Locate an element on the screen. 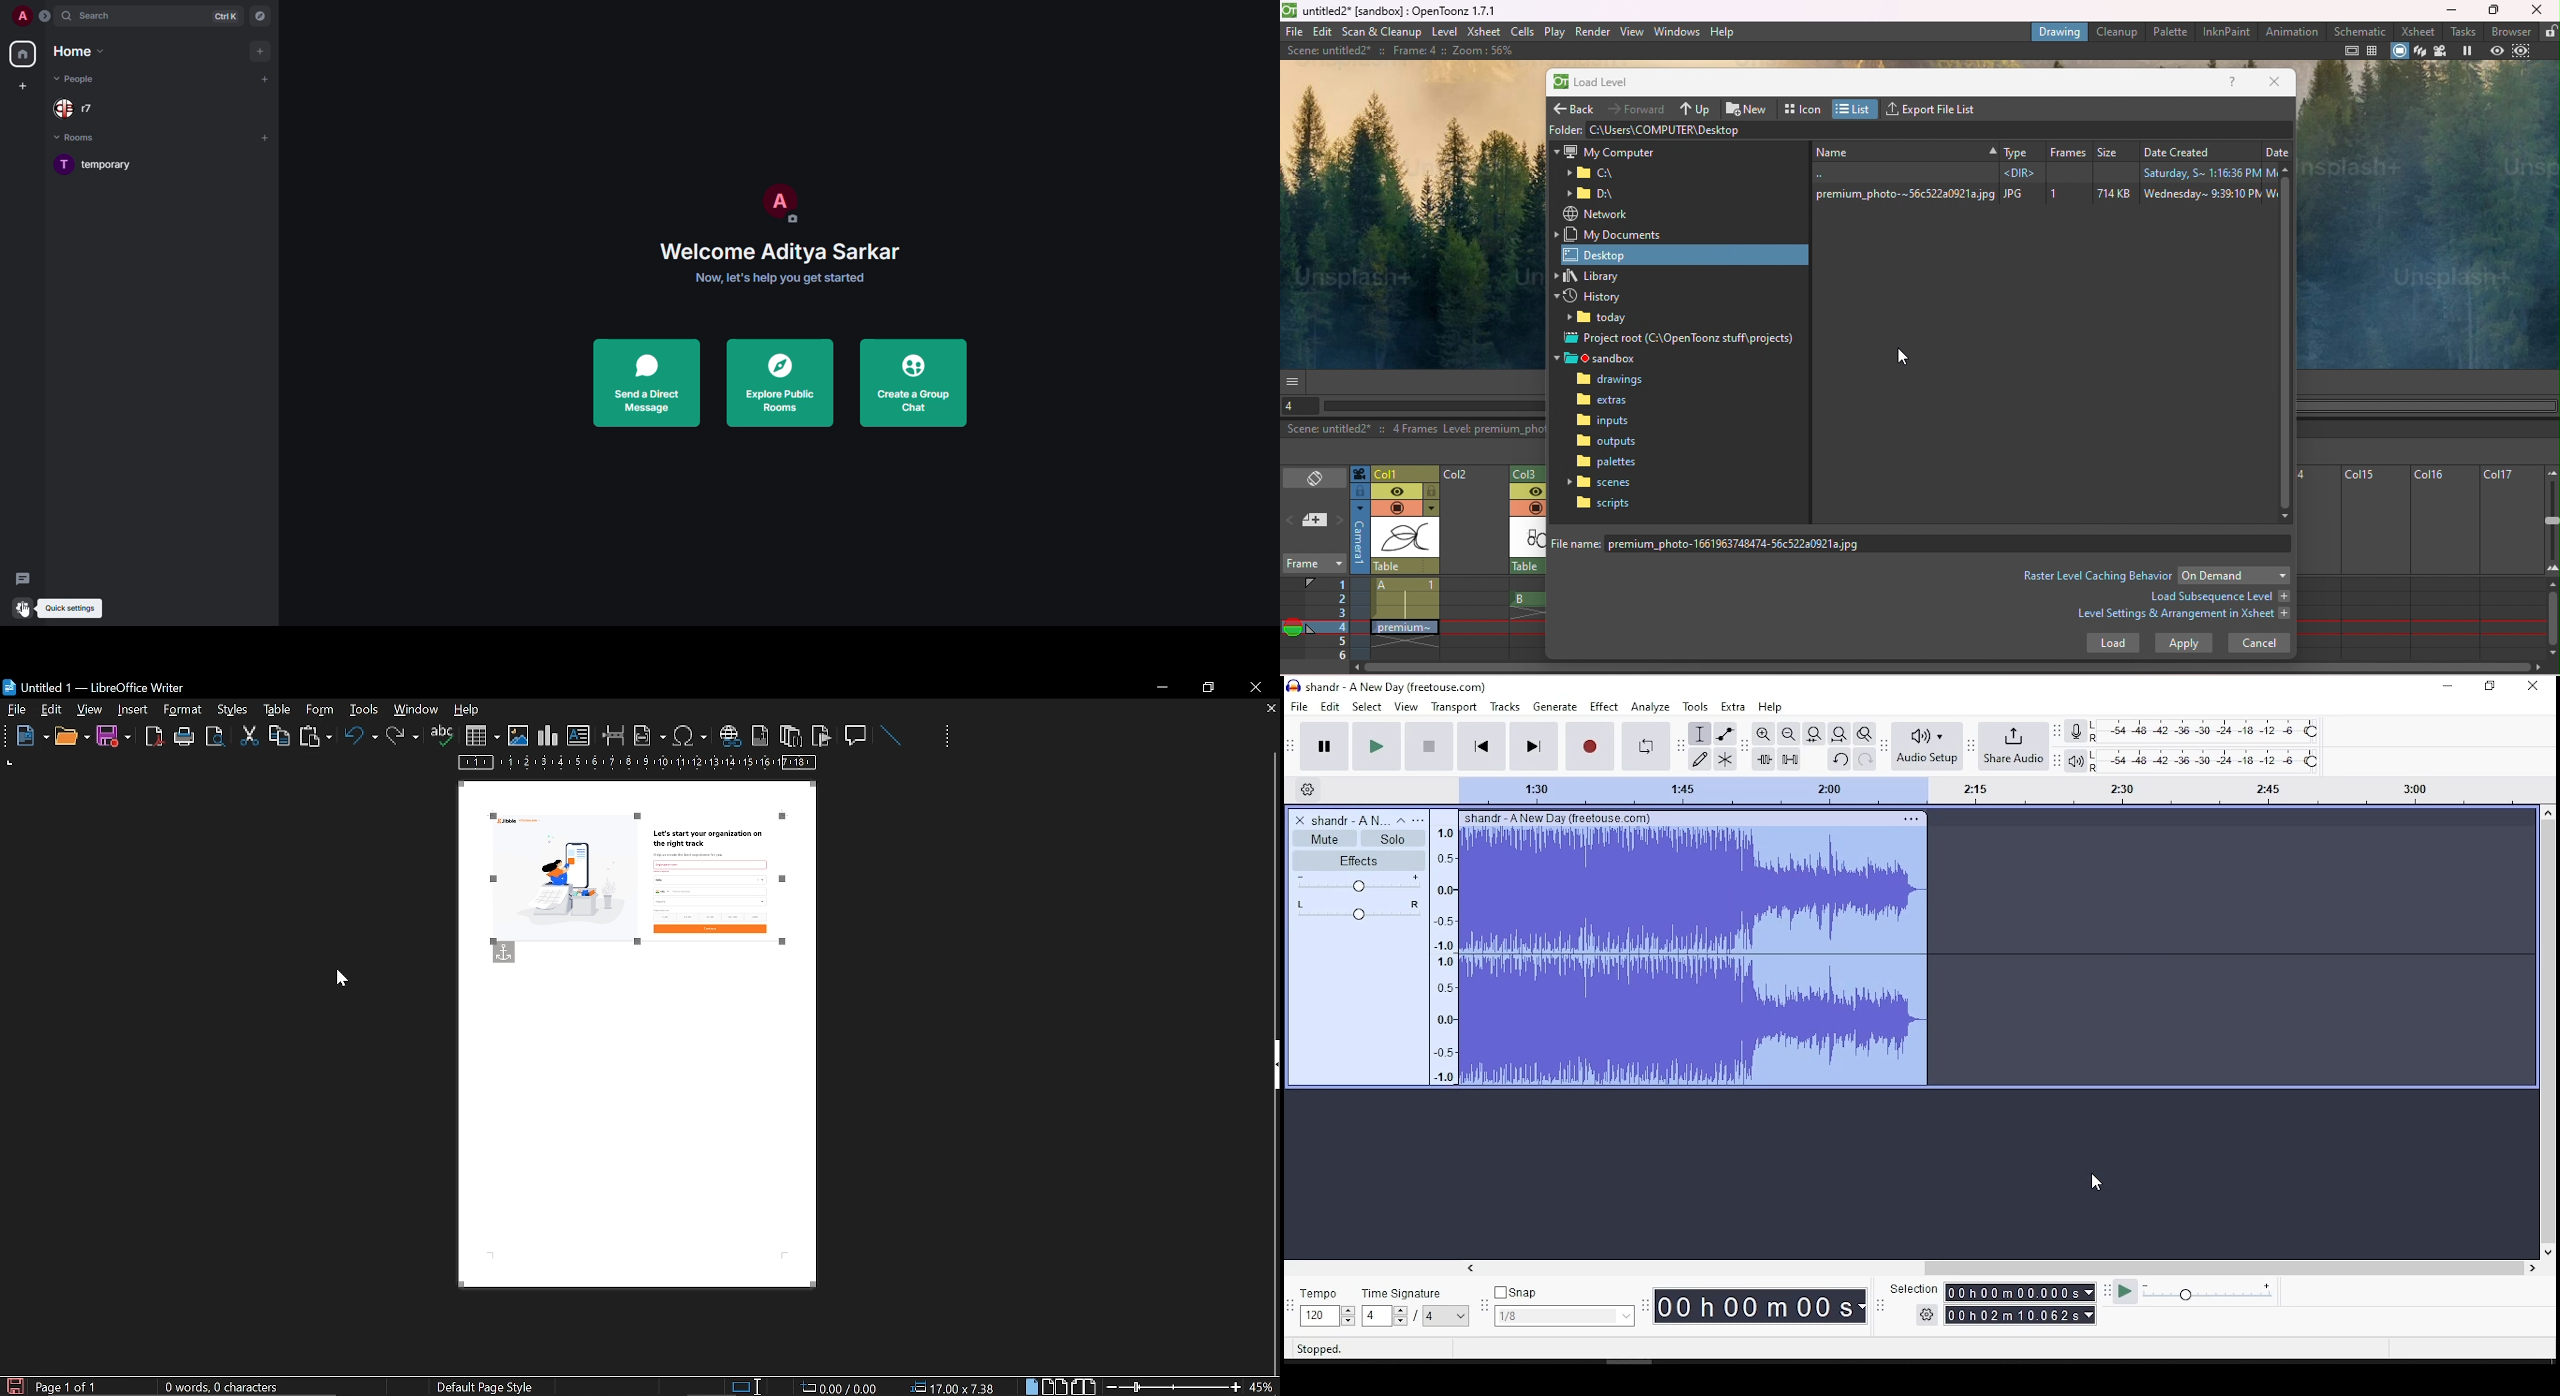 Image resolution: width=2576 pixels, height=1400 pixels. playback speed is located at coordinates (2200, 1294).